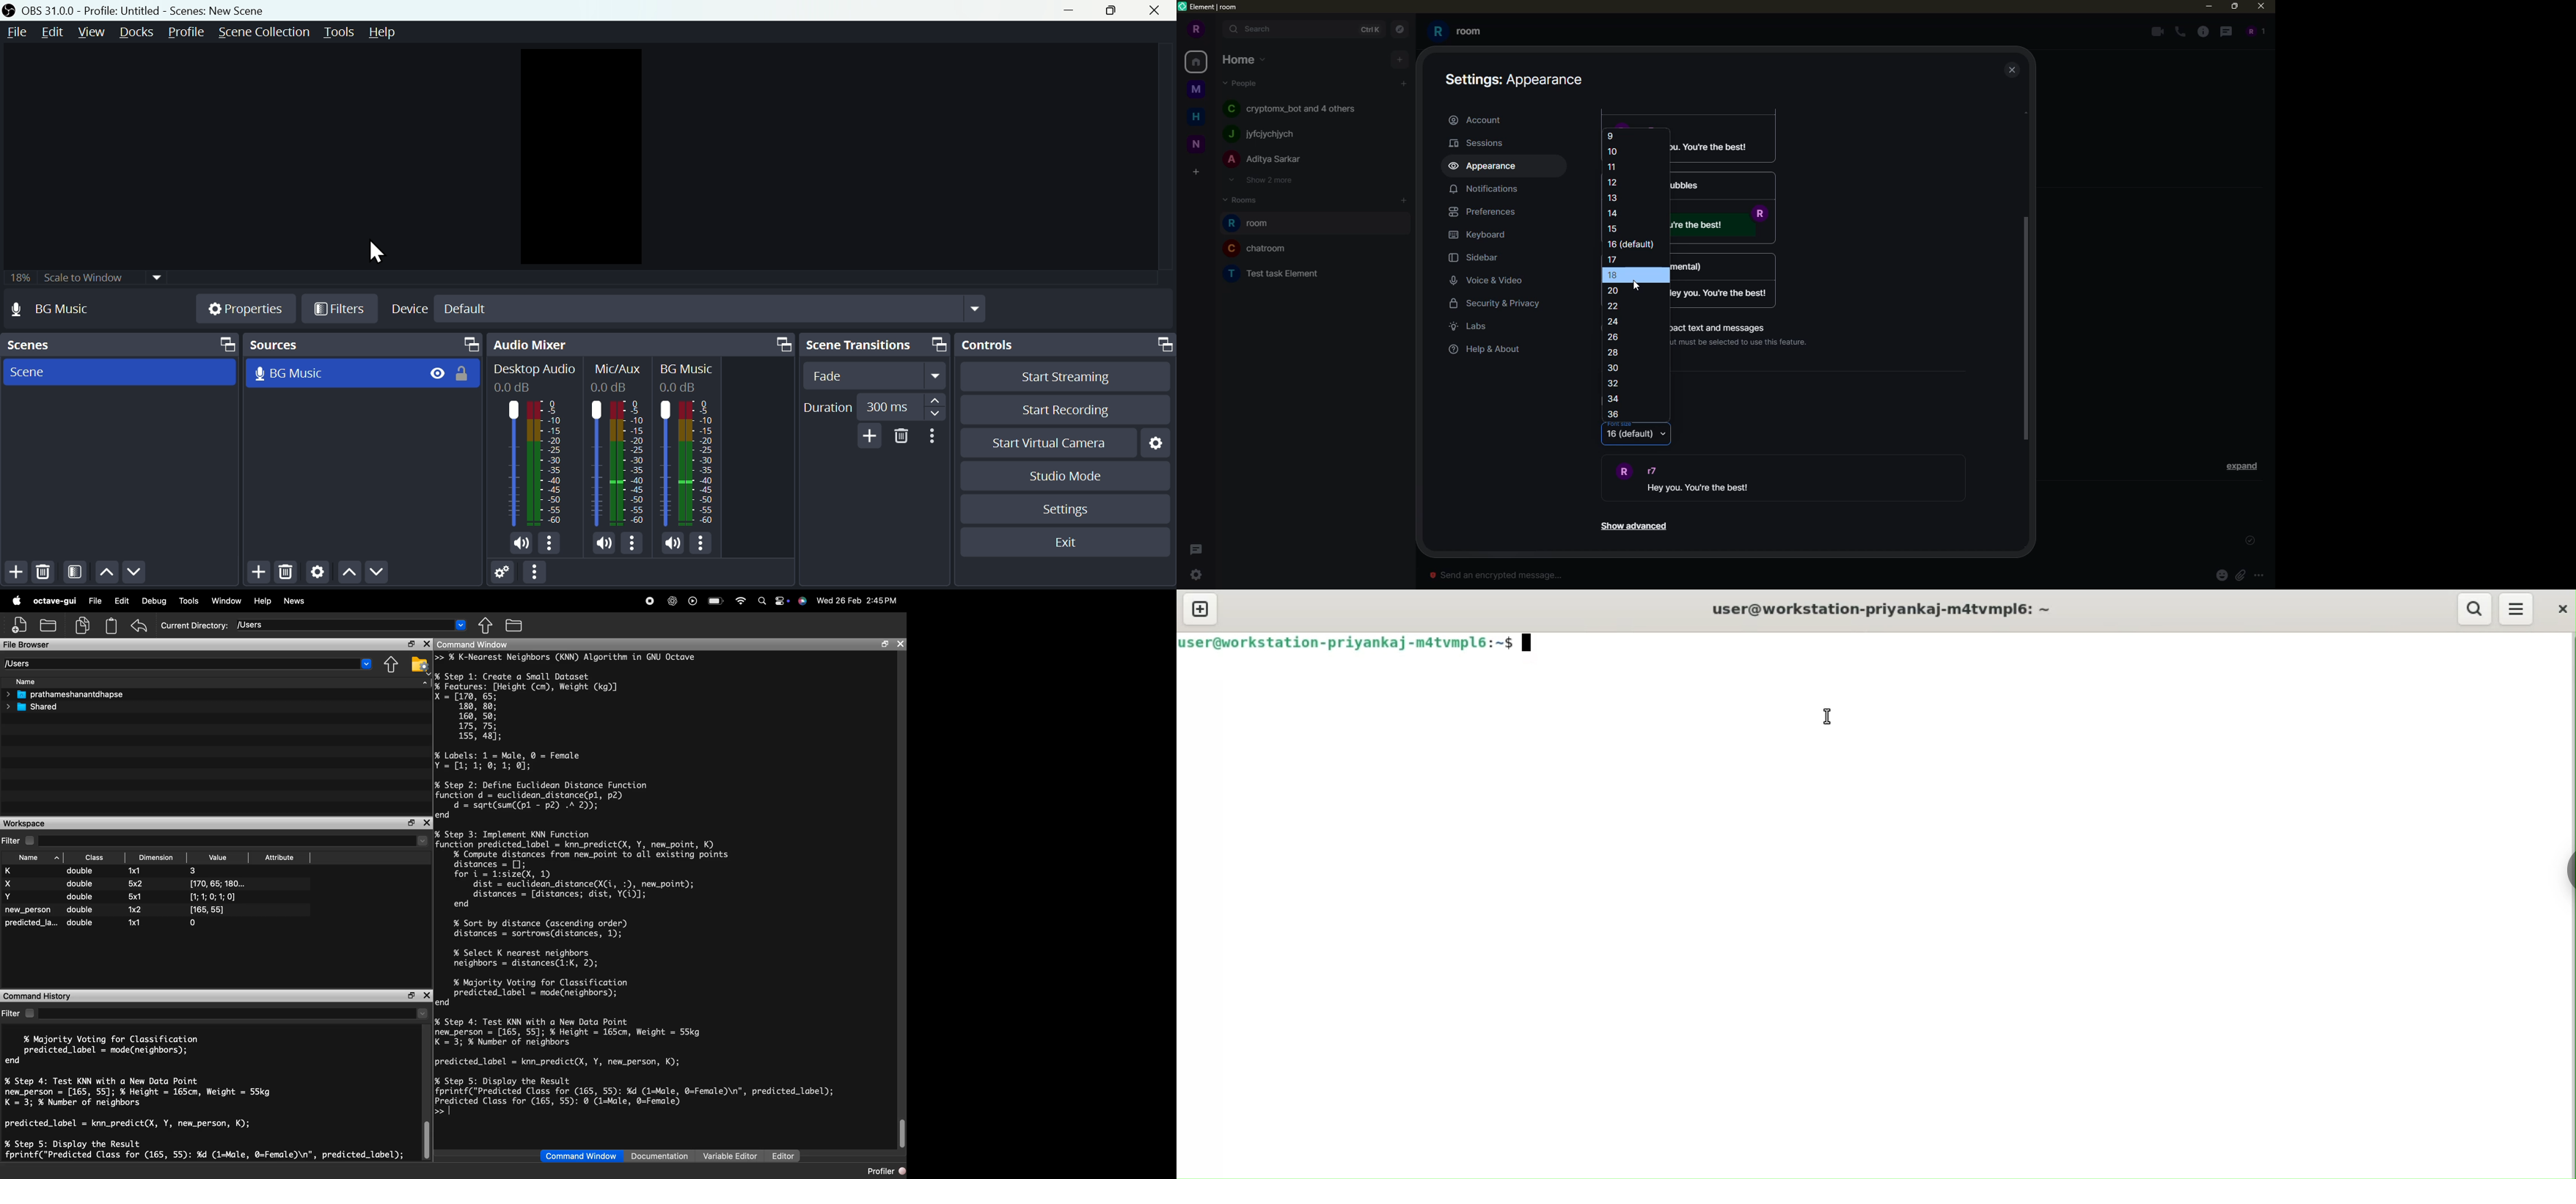  Describe the element at coordinates (604, 544) in the screenshot. I see `Sound` at that location.